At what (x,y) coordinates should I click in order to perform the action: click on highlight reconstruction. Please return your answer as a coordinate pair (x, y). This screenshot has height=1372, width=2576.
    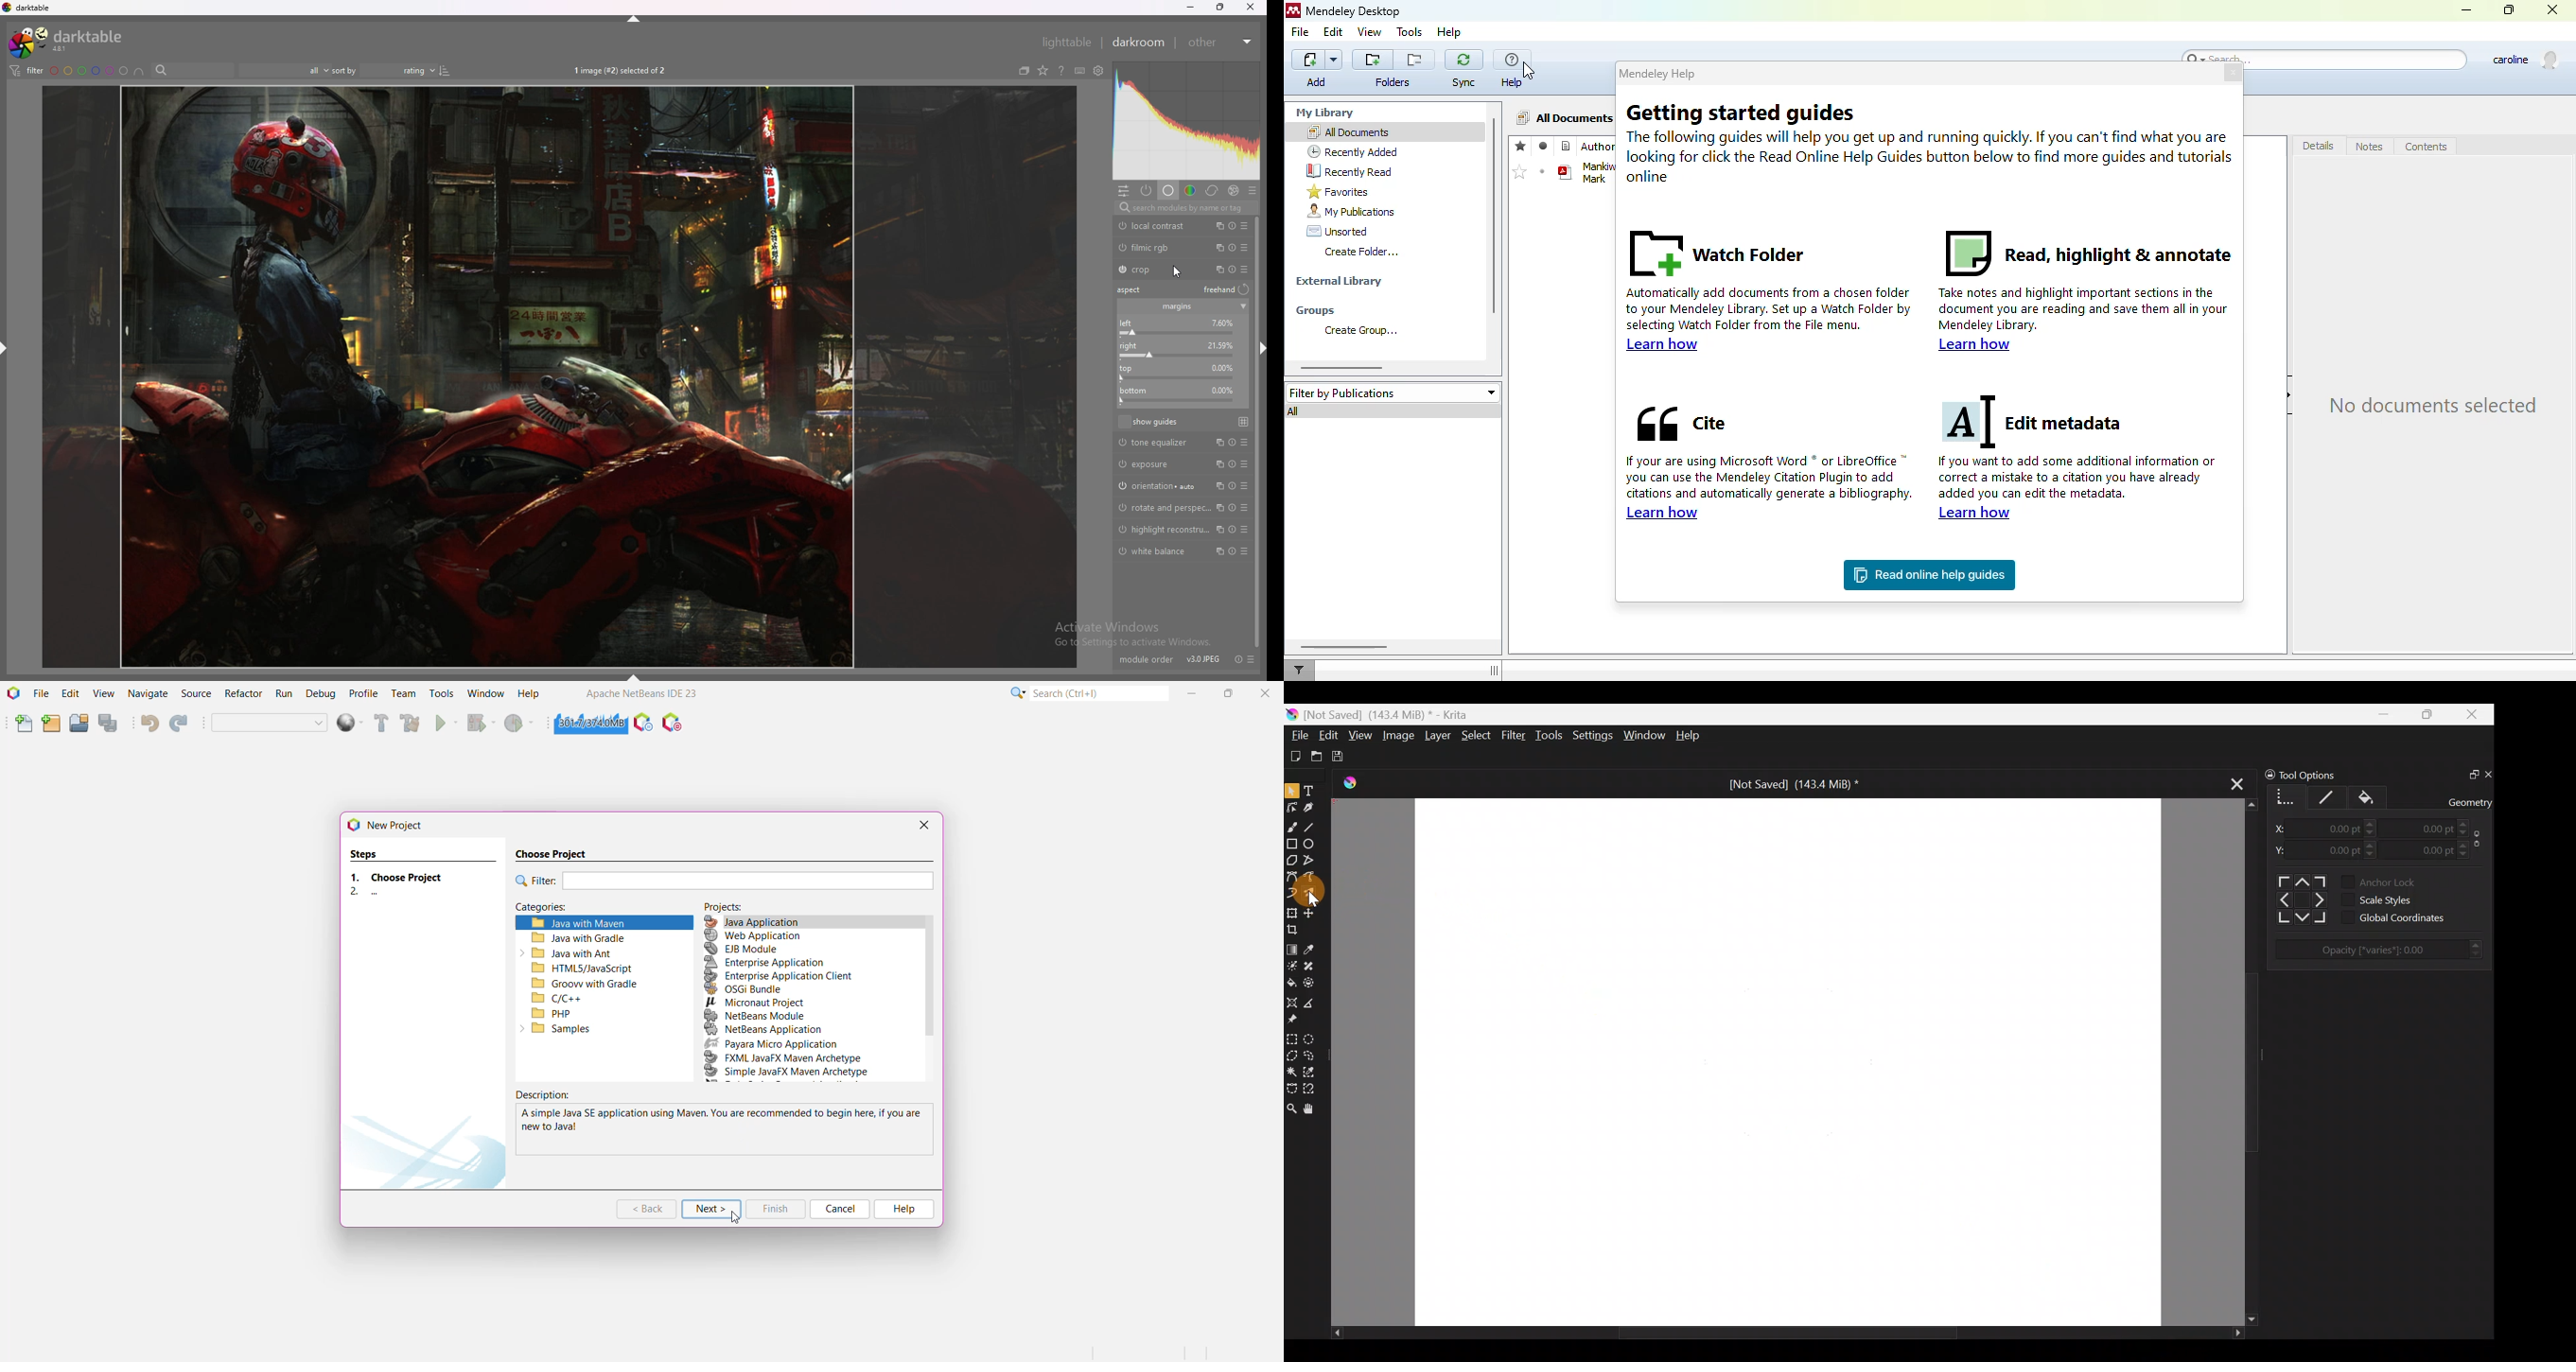
    Looking at the image, I should click on (1164, 529).